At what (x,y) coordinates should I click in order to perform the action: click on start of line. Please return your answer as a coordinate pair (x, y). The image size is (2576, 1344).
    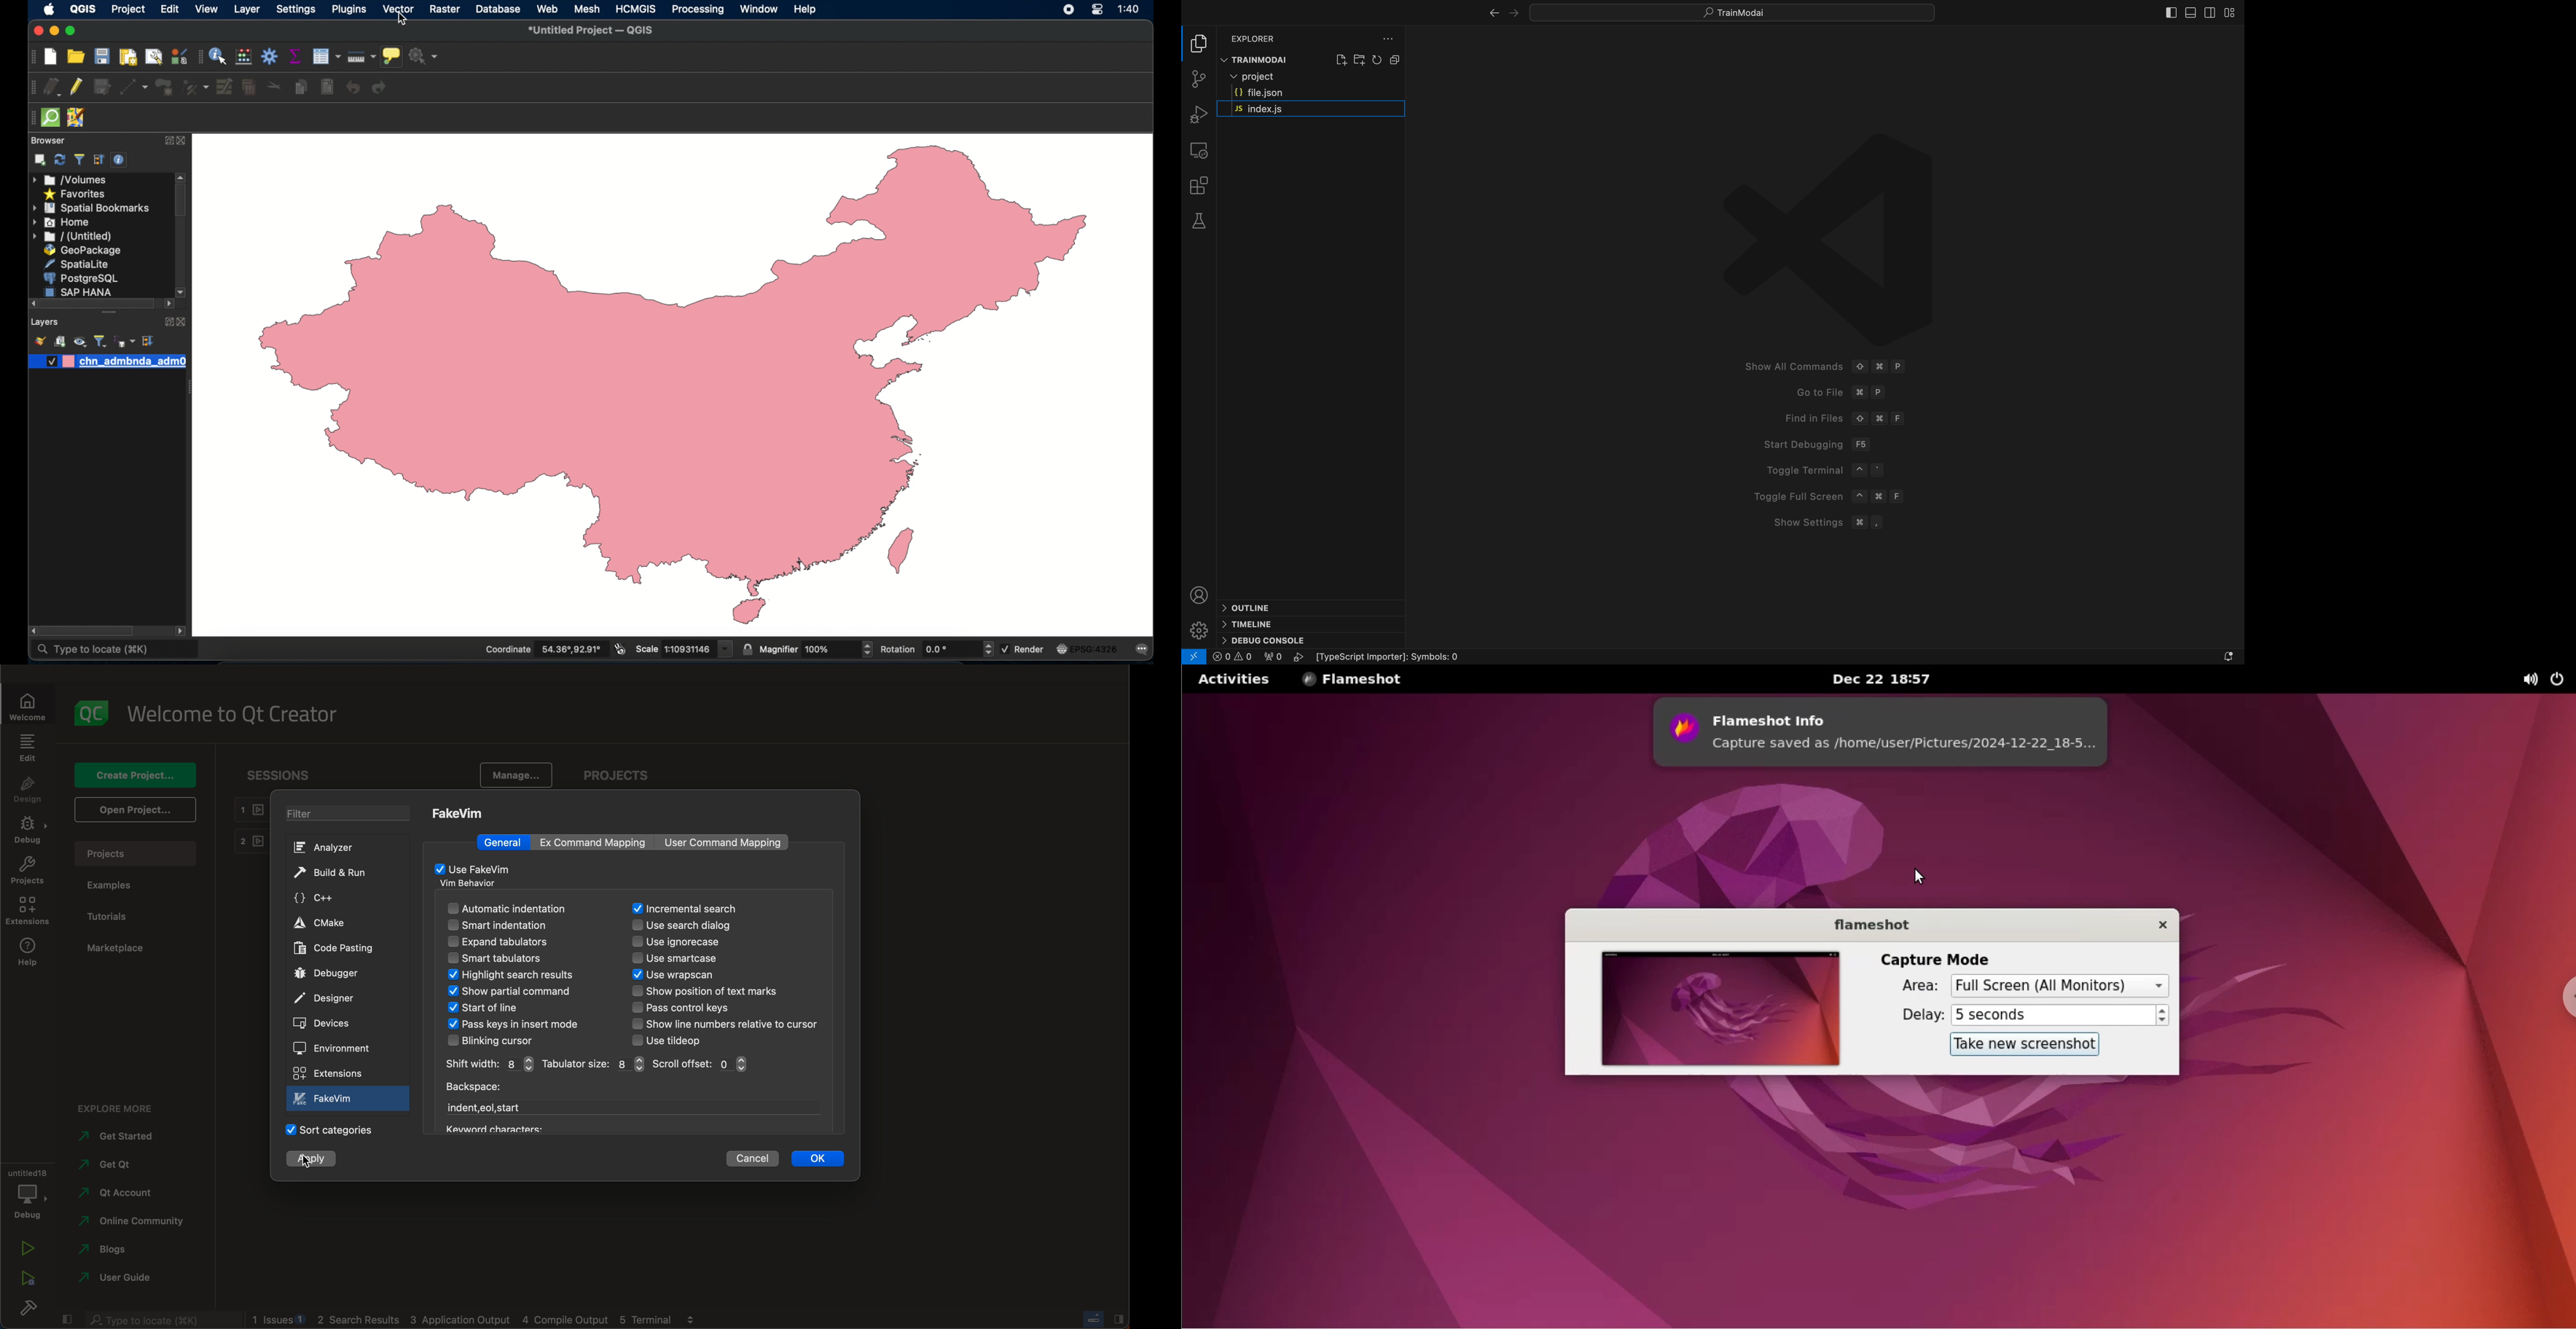
    Looking at the image, I should click on (488, 1008).